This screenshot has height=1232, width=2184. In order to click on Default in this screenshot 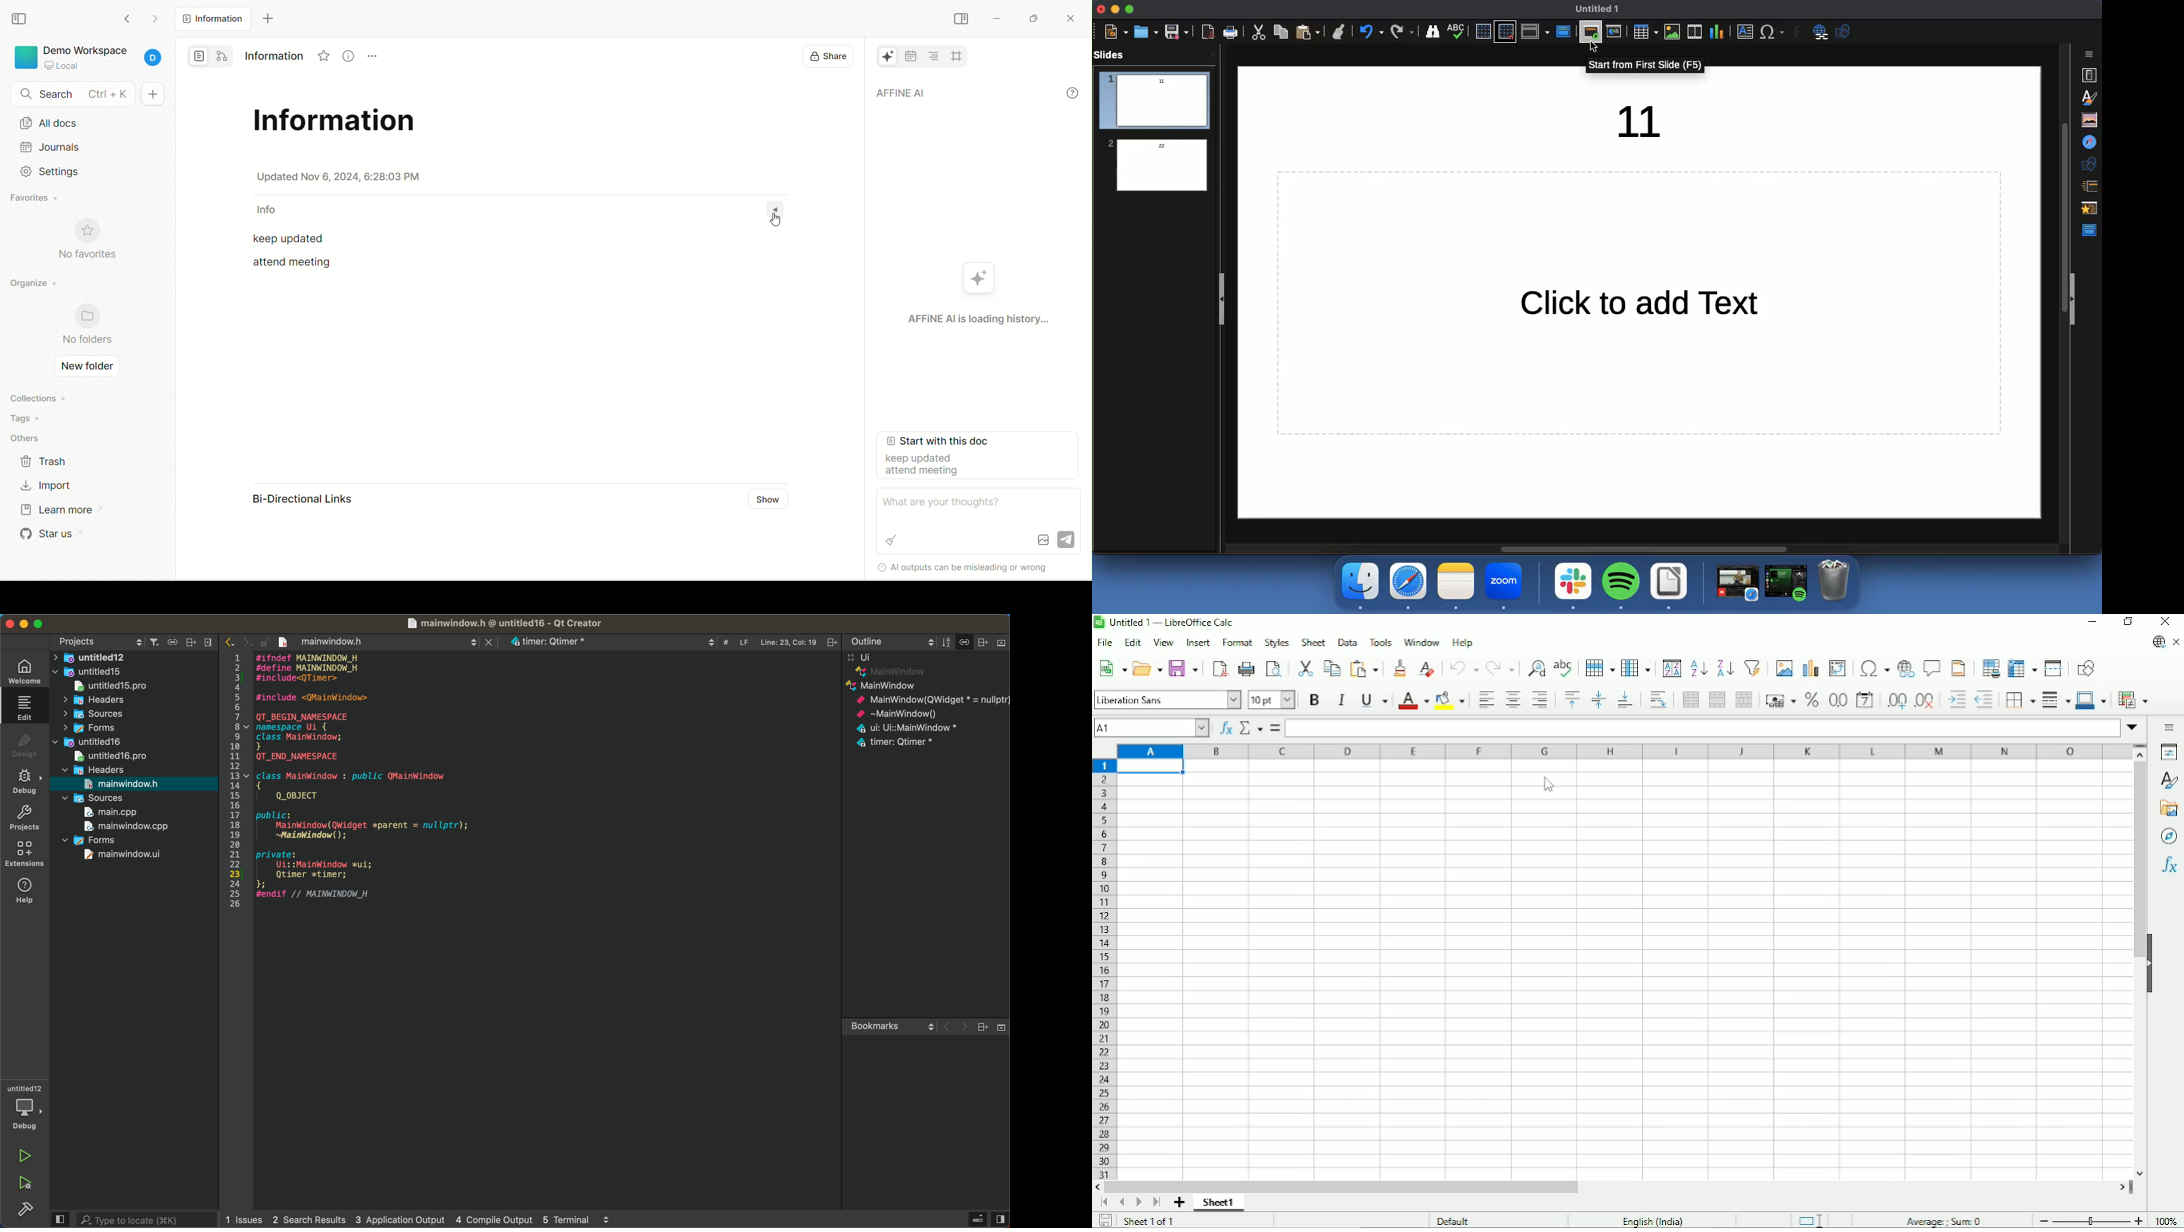, I will do `click(1455, 1220)`.